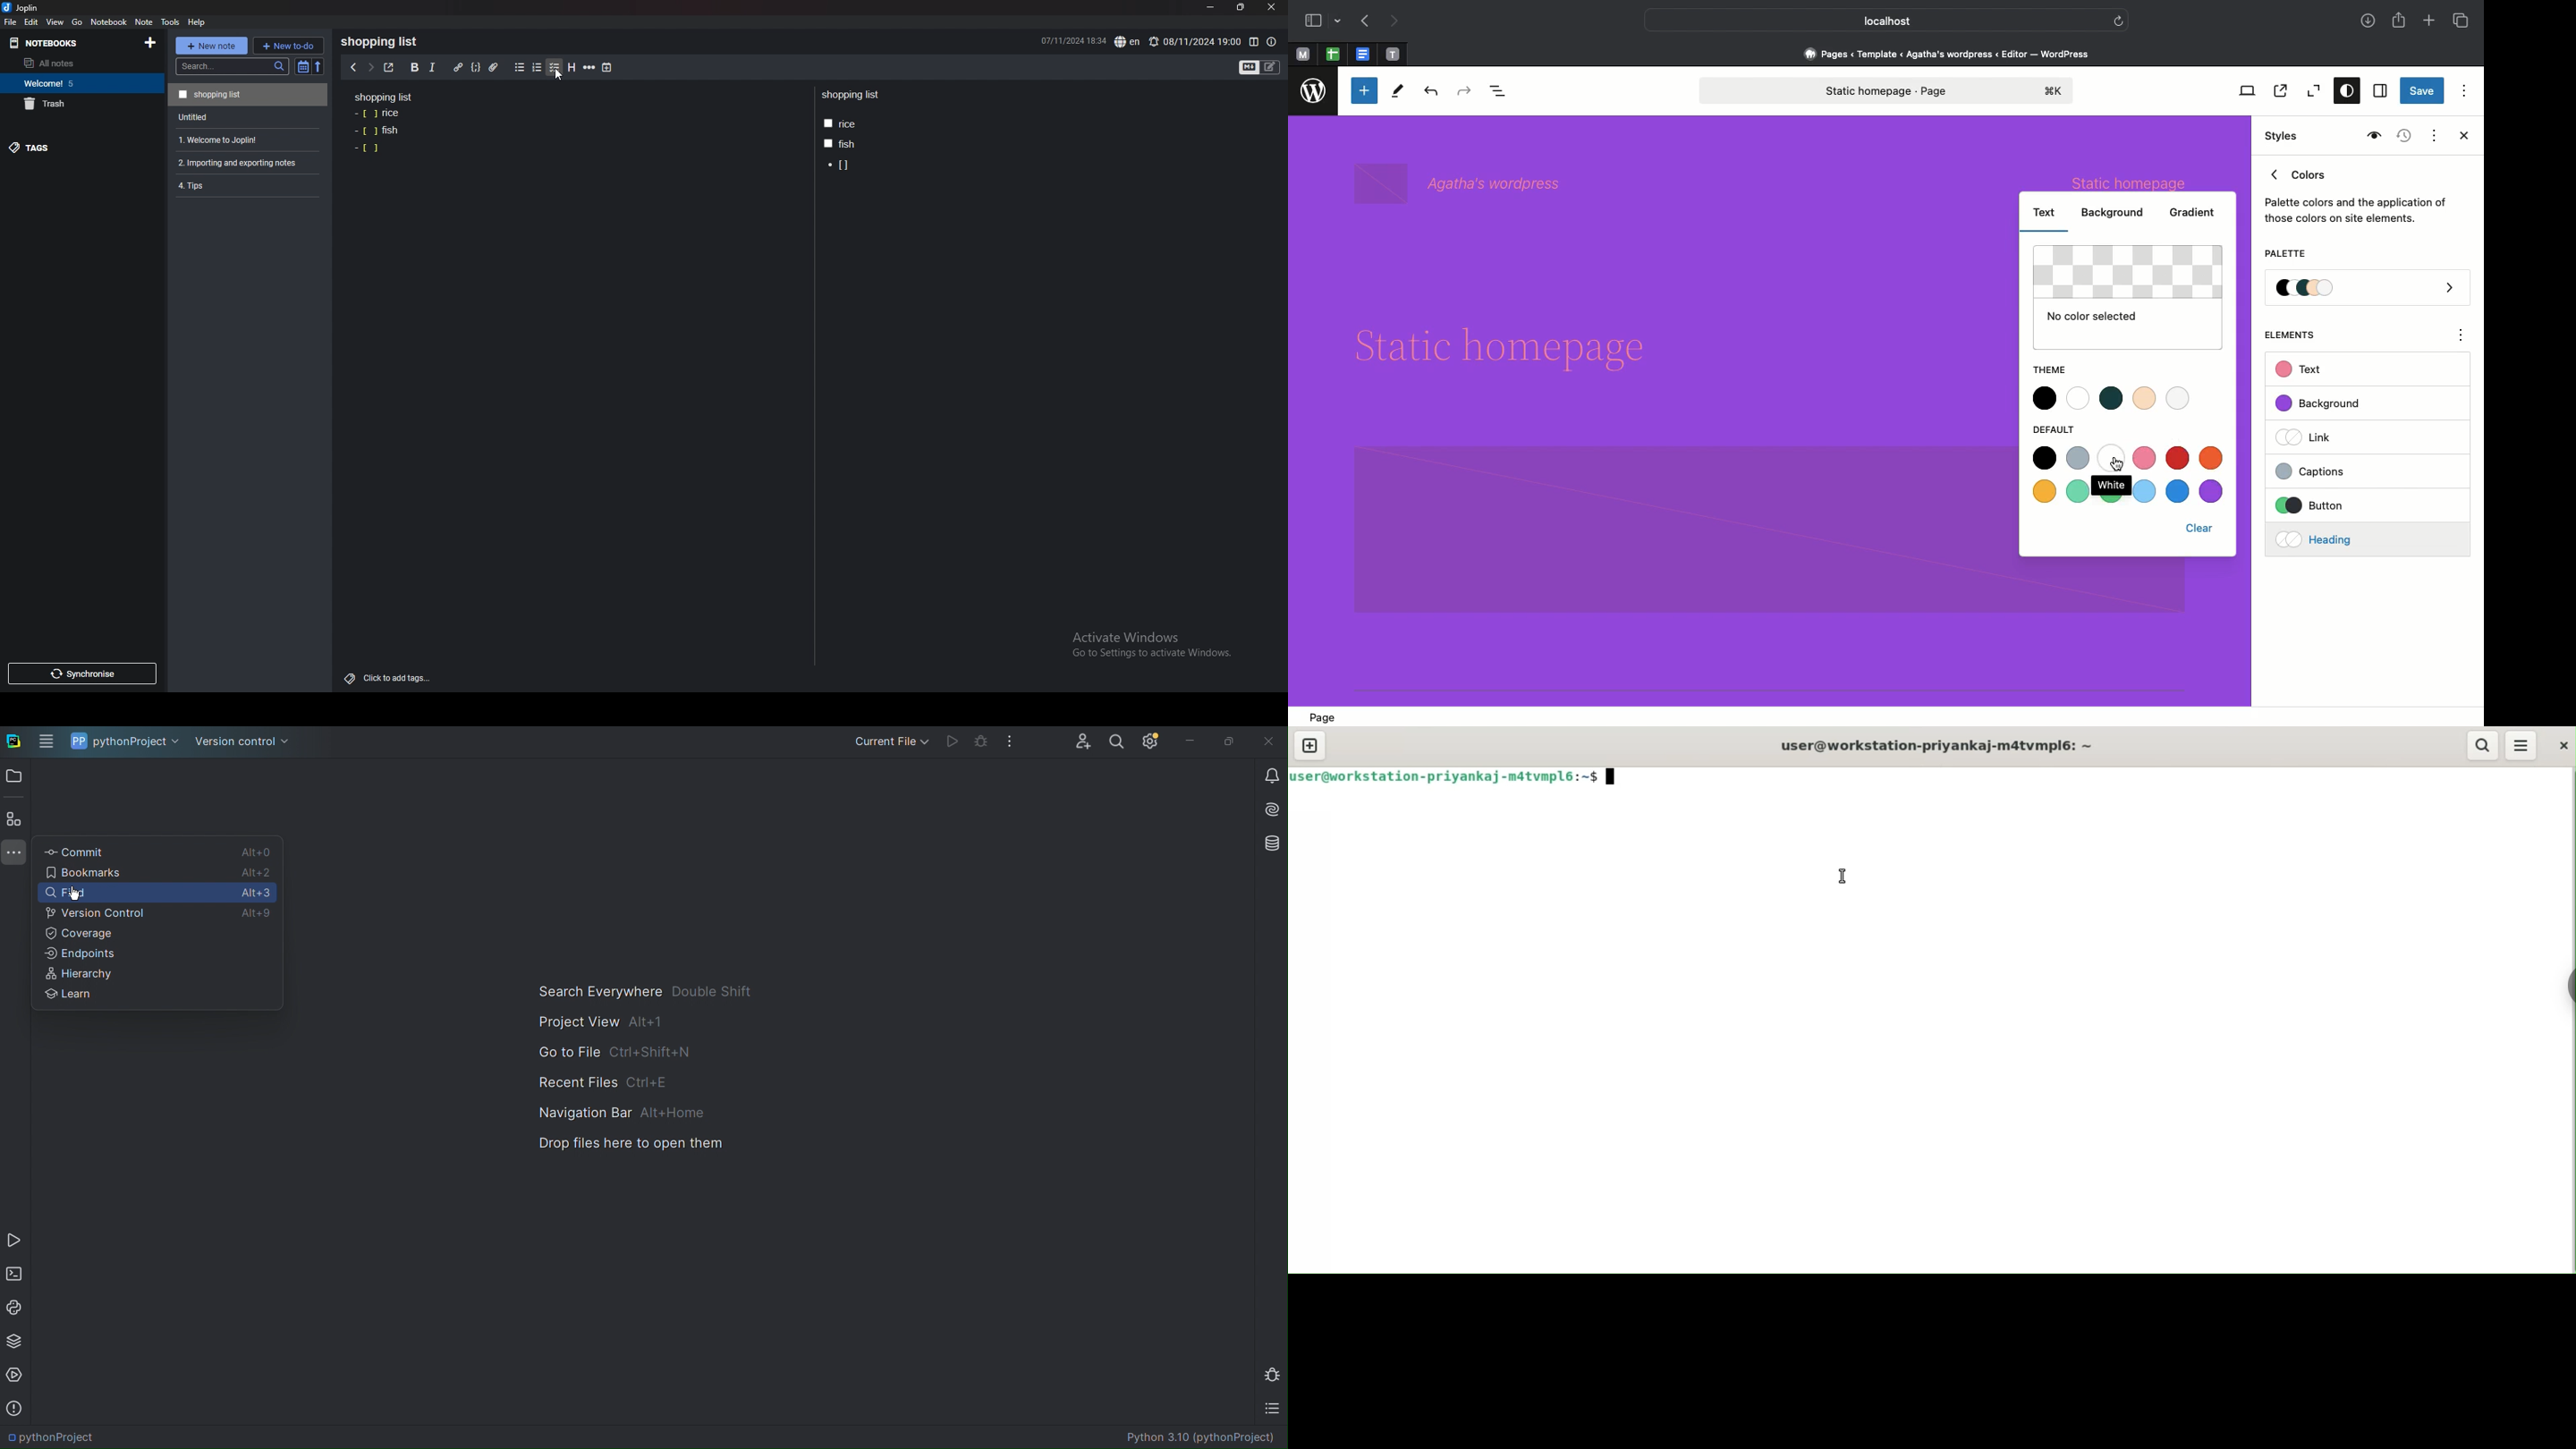 This screenshot has width=2576, height=1456. I want to click on bold, so click(415, 68).